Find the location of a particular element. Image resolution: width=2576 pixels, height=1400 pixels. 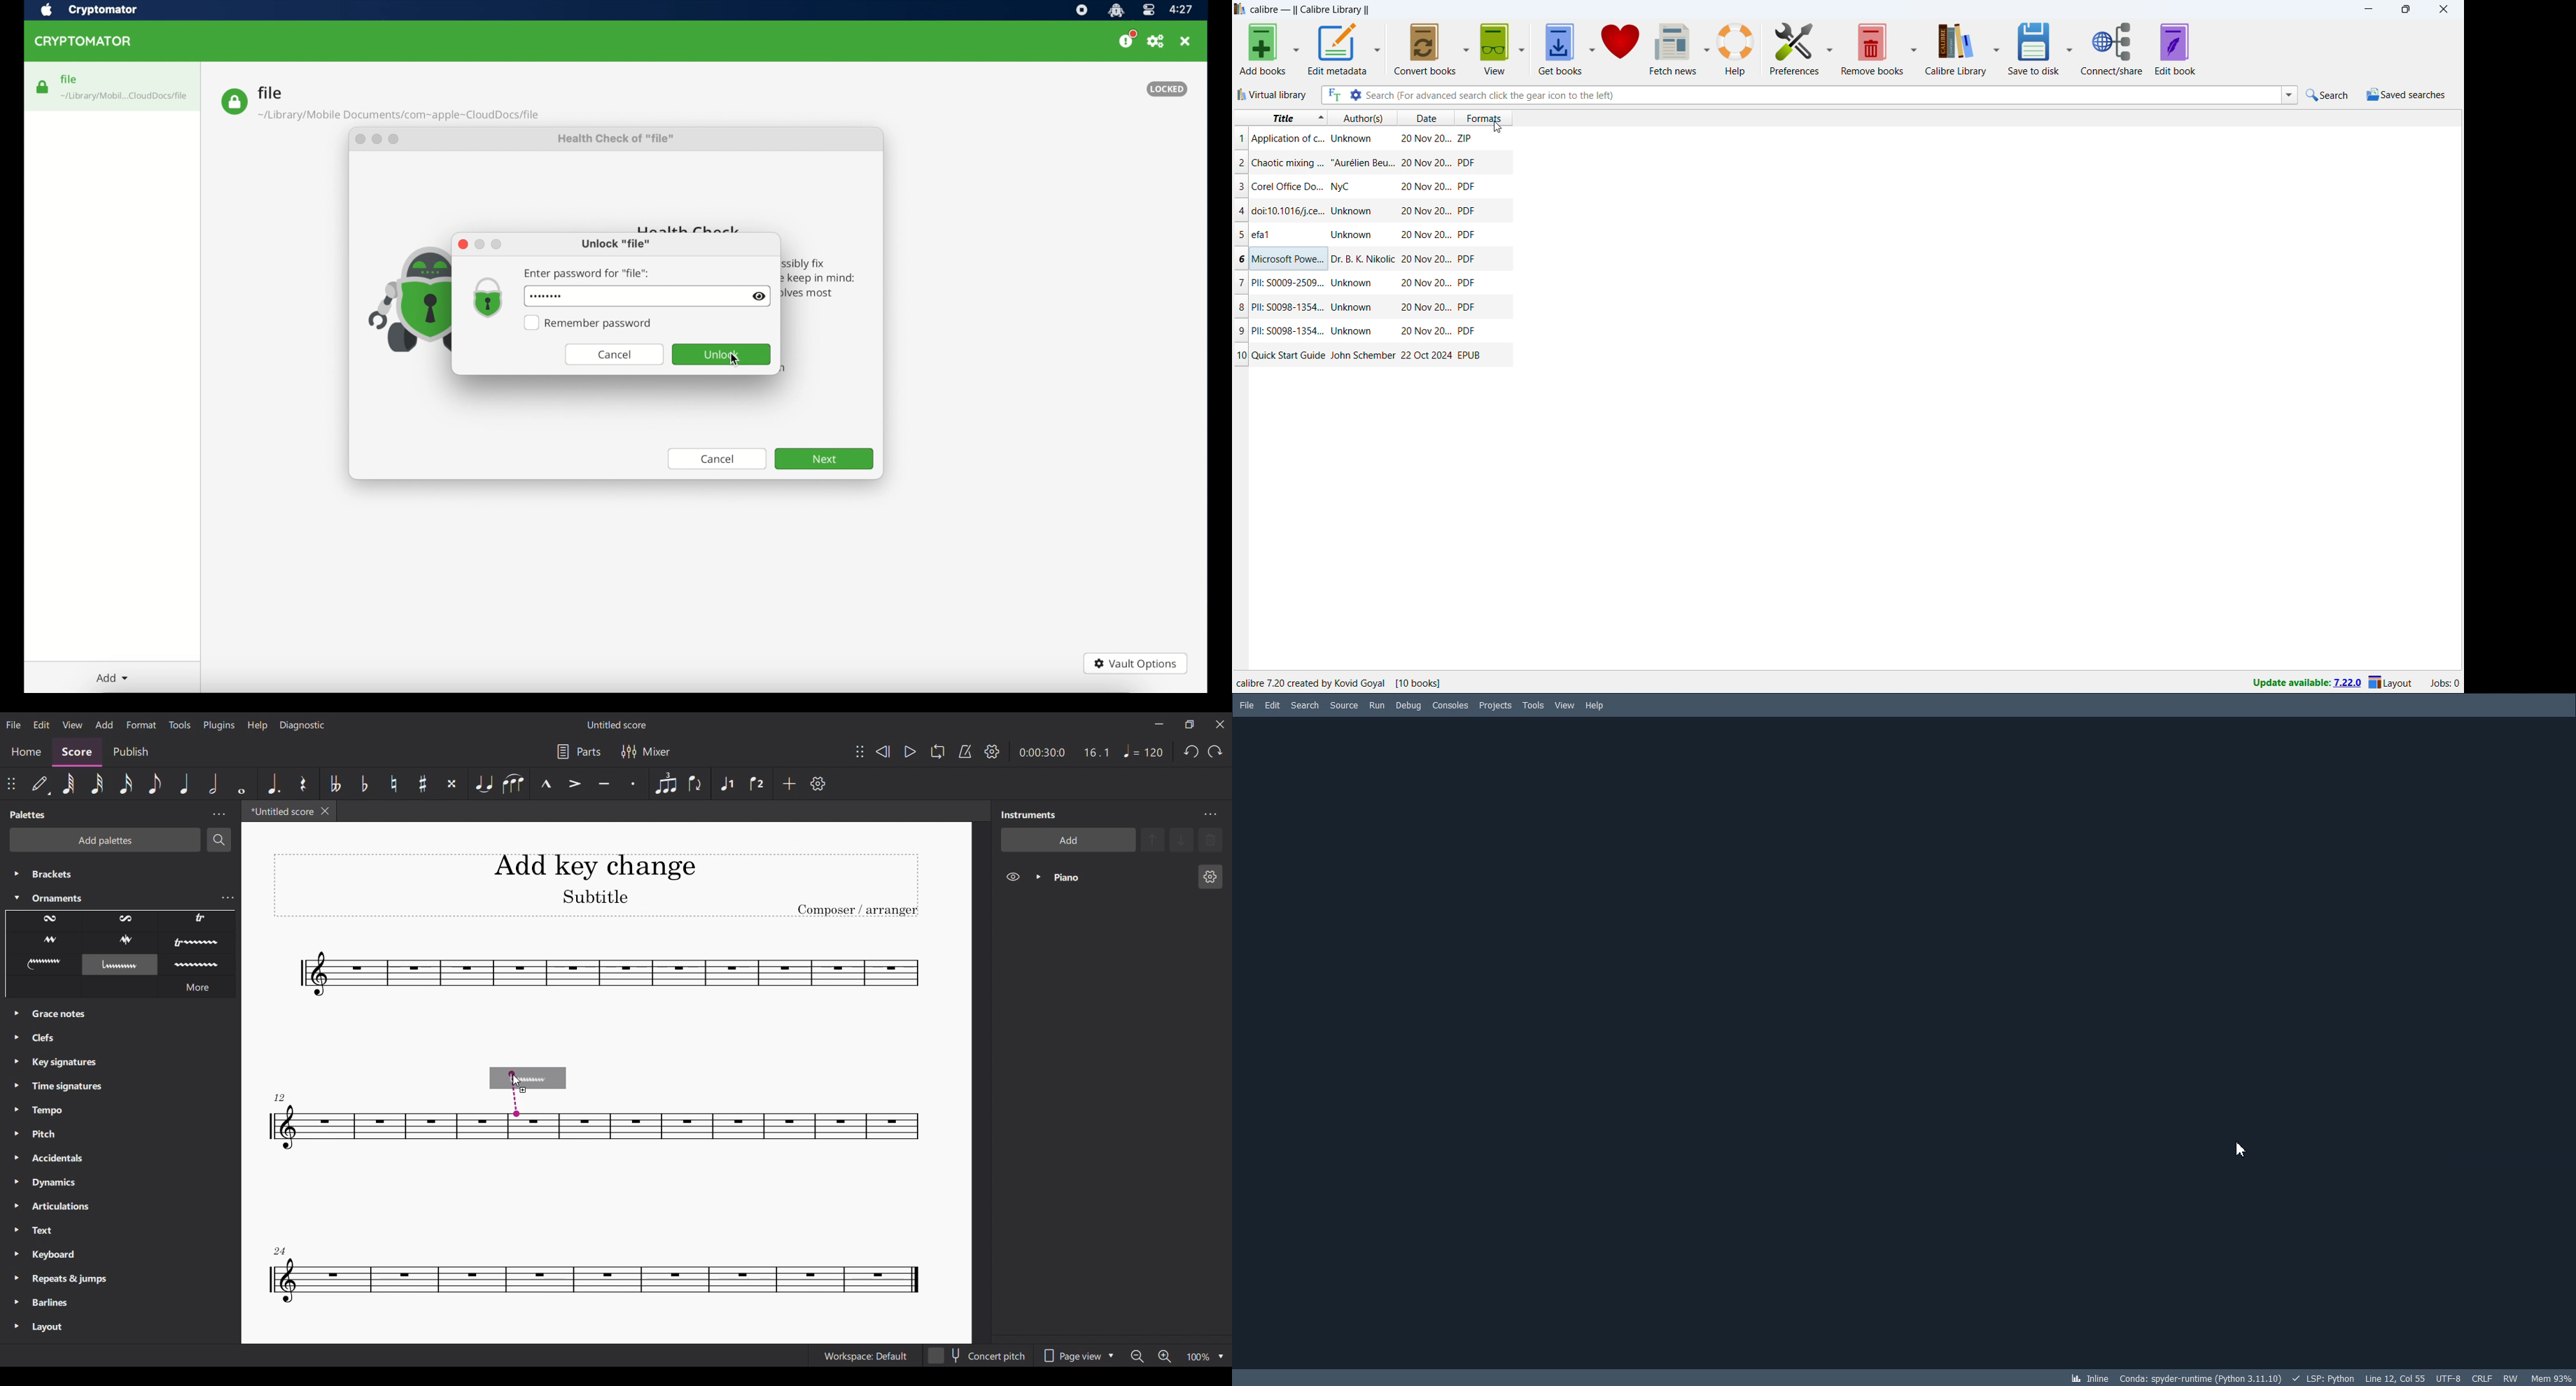

Change position of toolbar is located at coordinates (11, 784).